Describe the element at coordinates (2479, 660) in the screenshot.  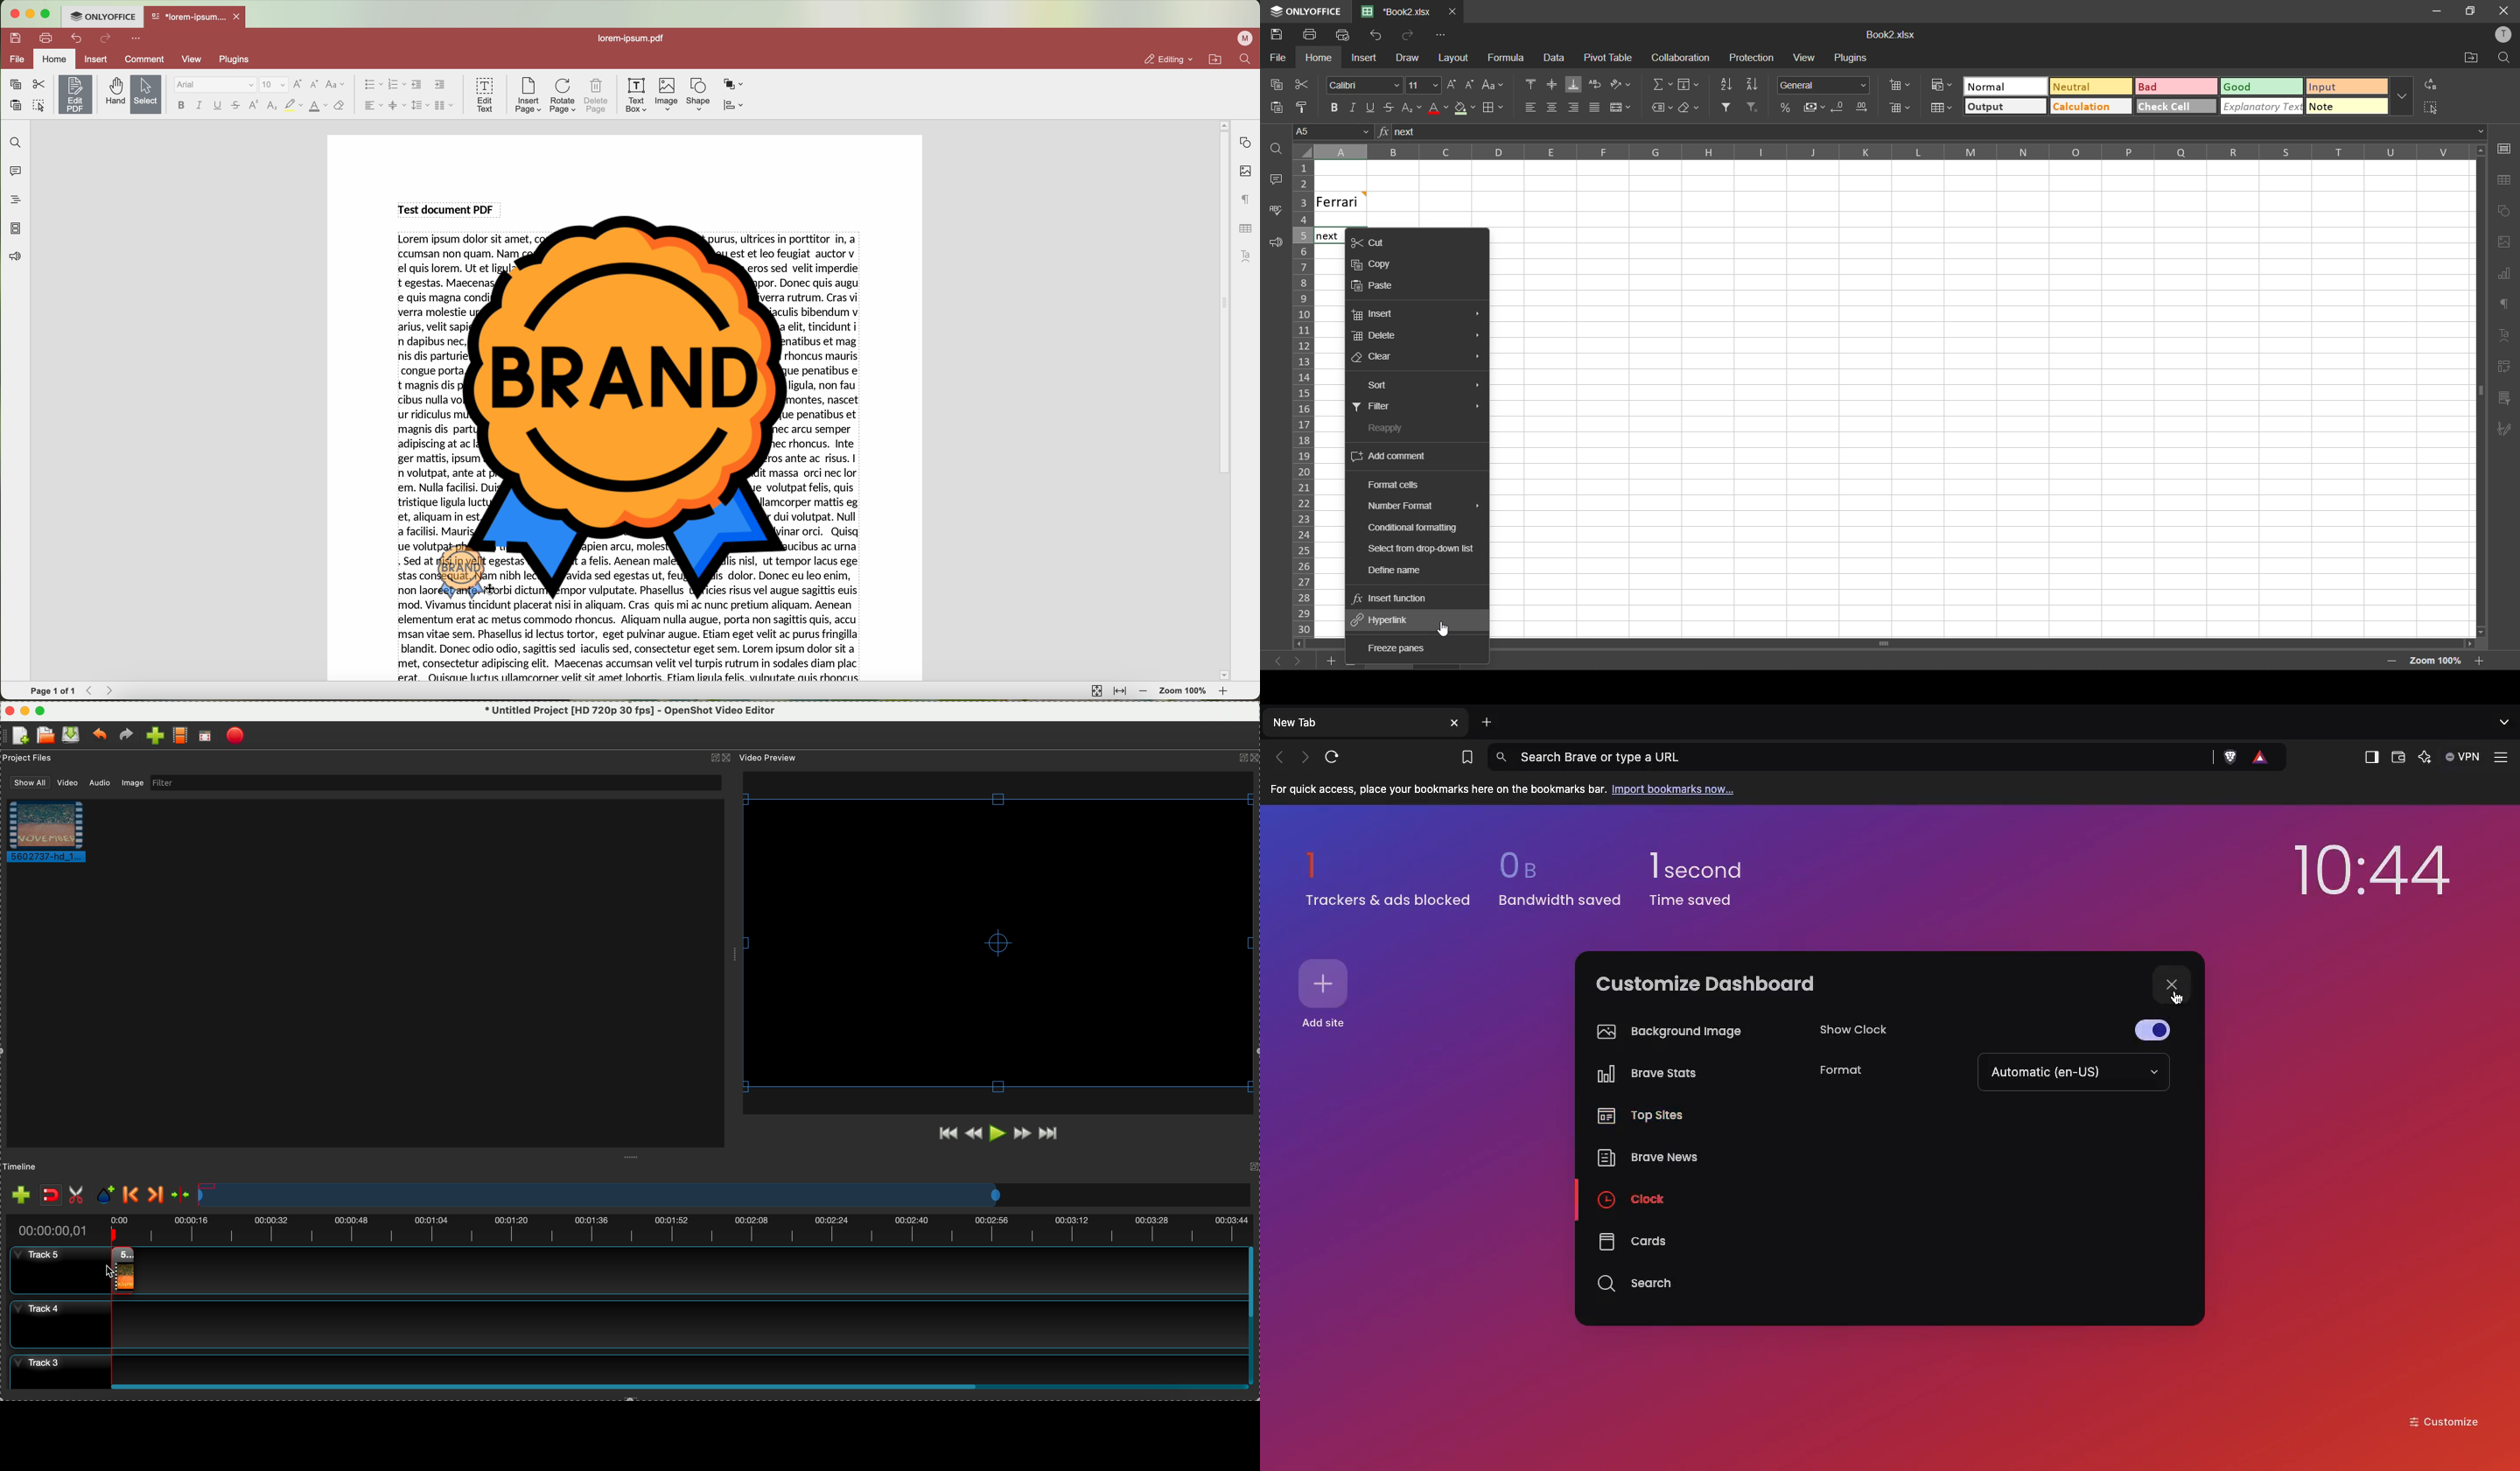
I see `zoom in` at that location.